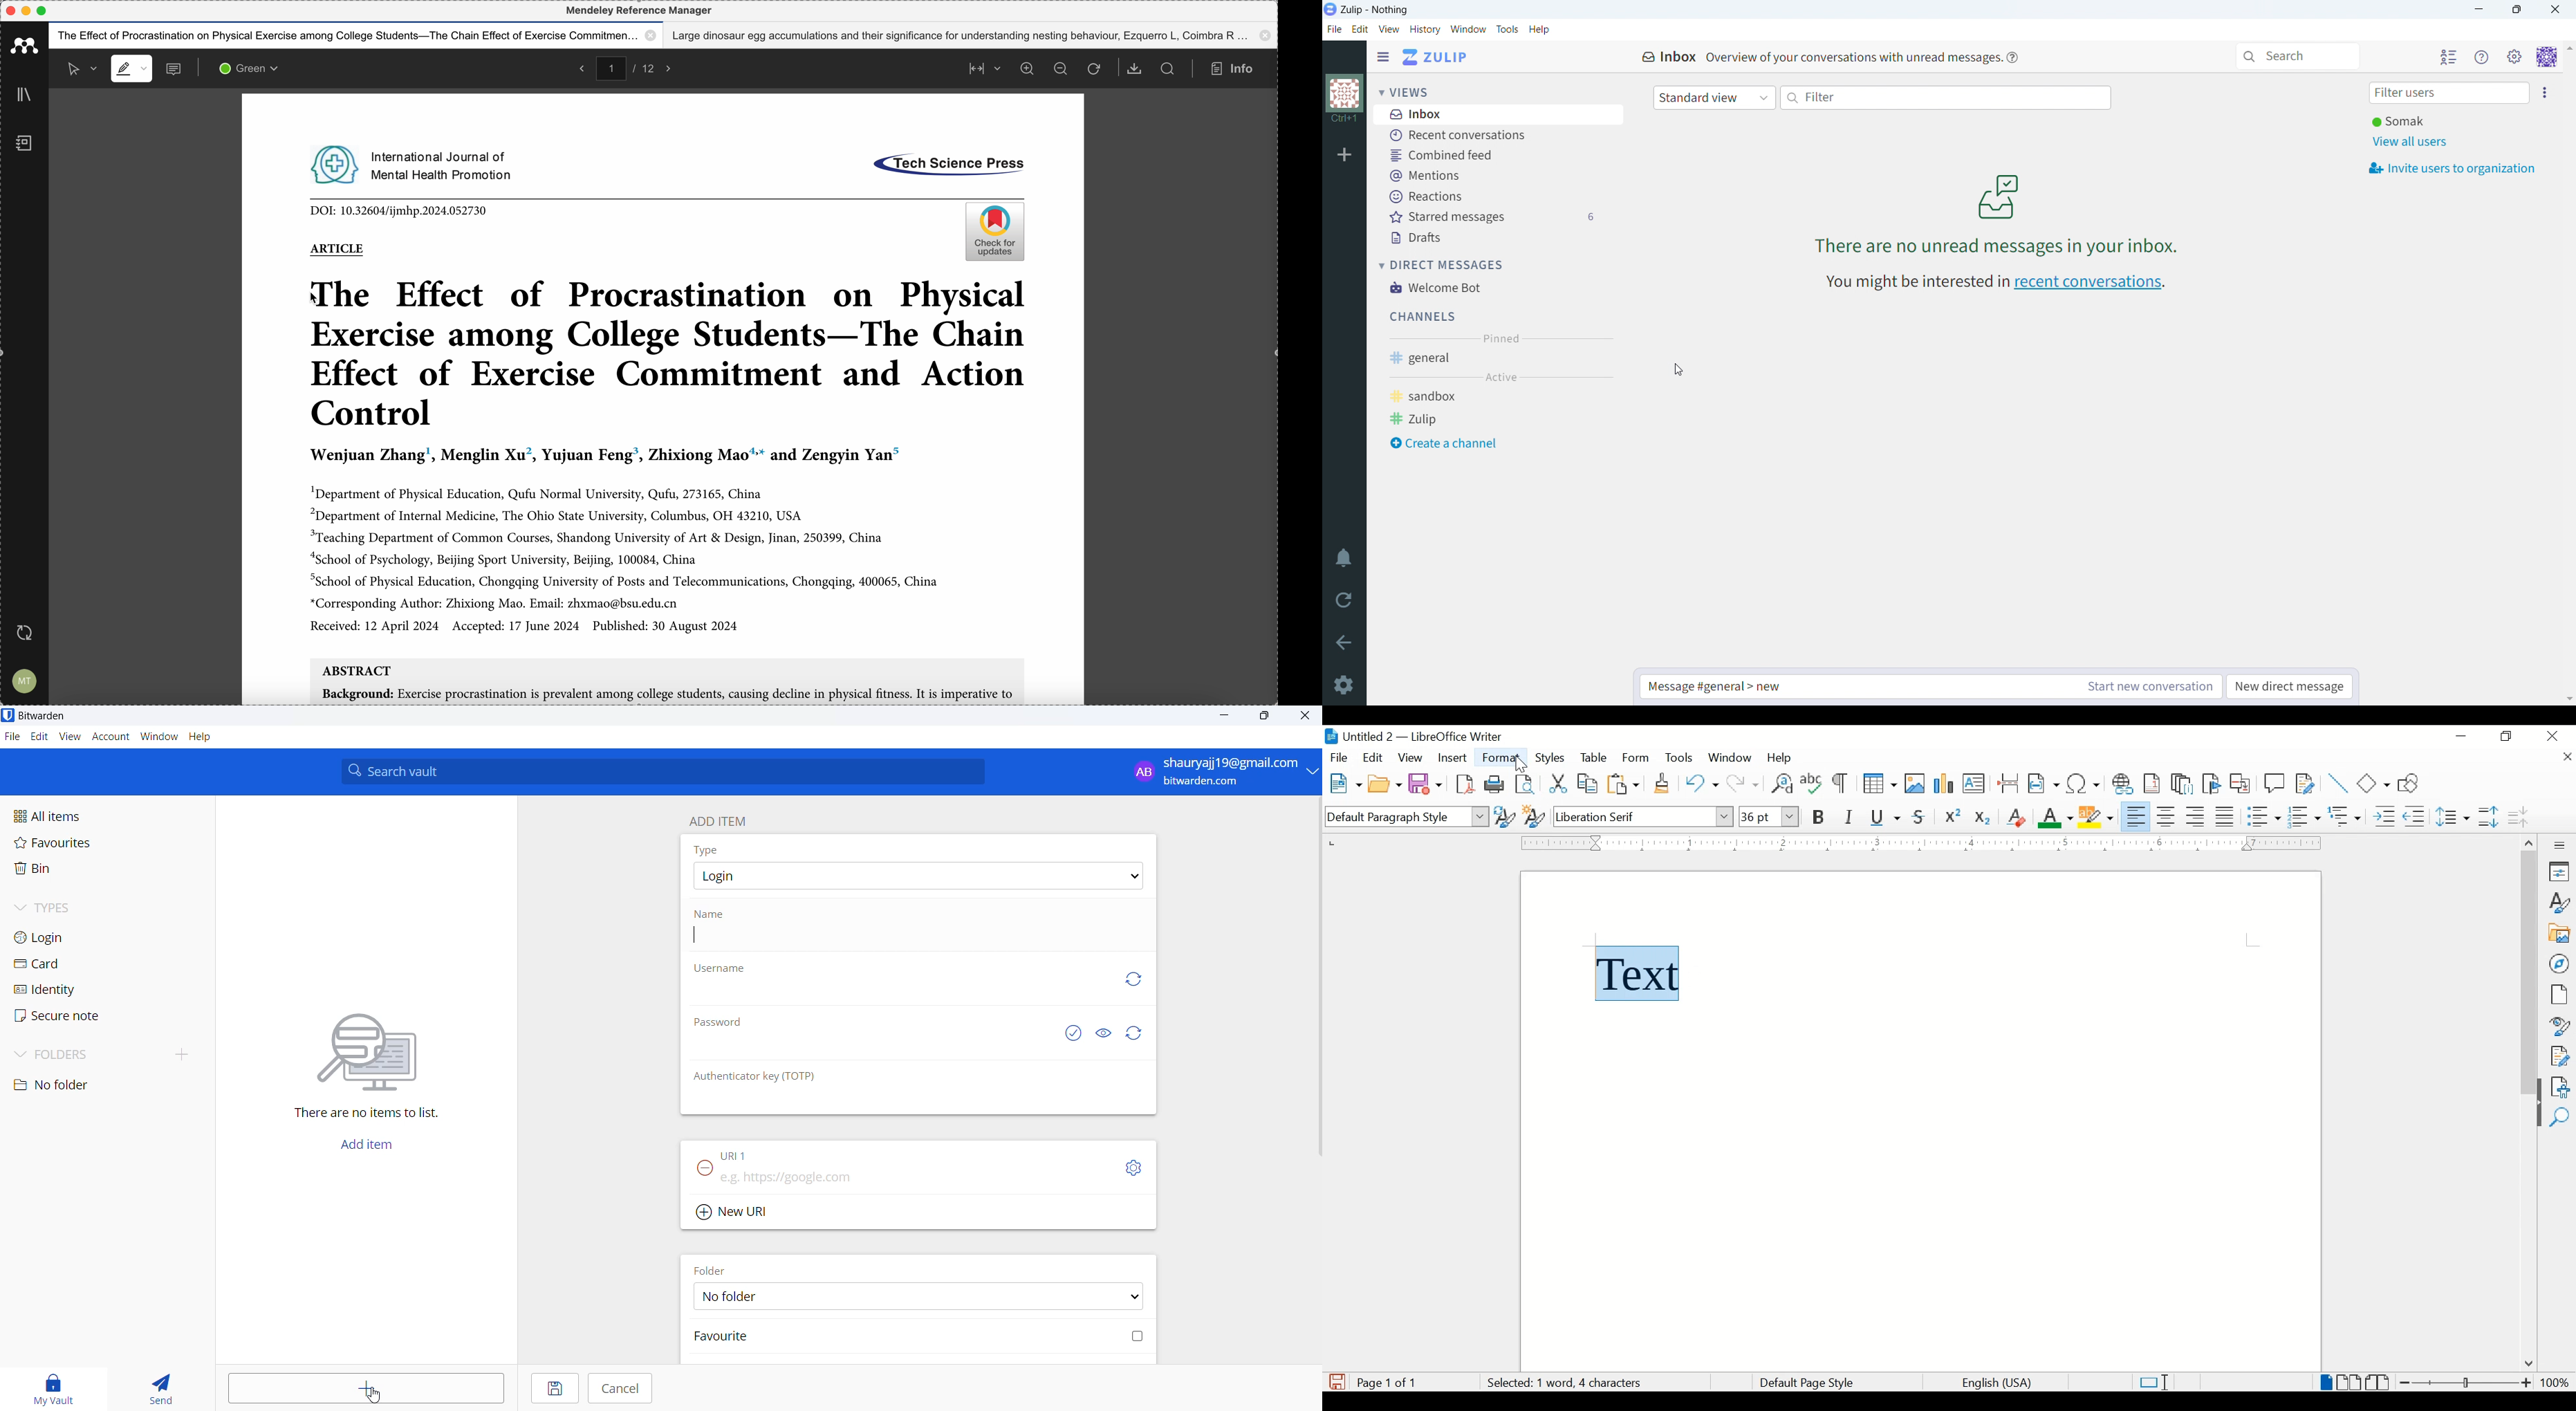 The height and width of the screenshot is (1428, 2576). I want to click on logo, so click(1331, 9).